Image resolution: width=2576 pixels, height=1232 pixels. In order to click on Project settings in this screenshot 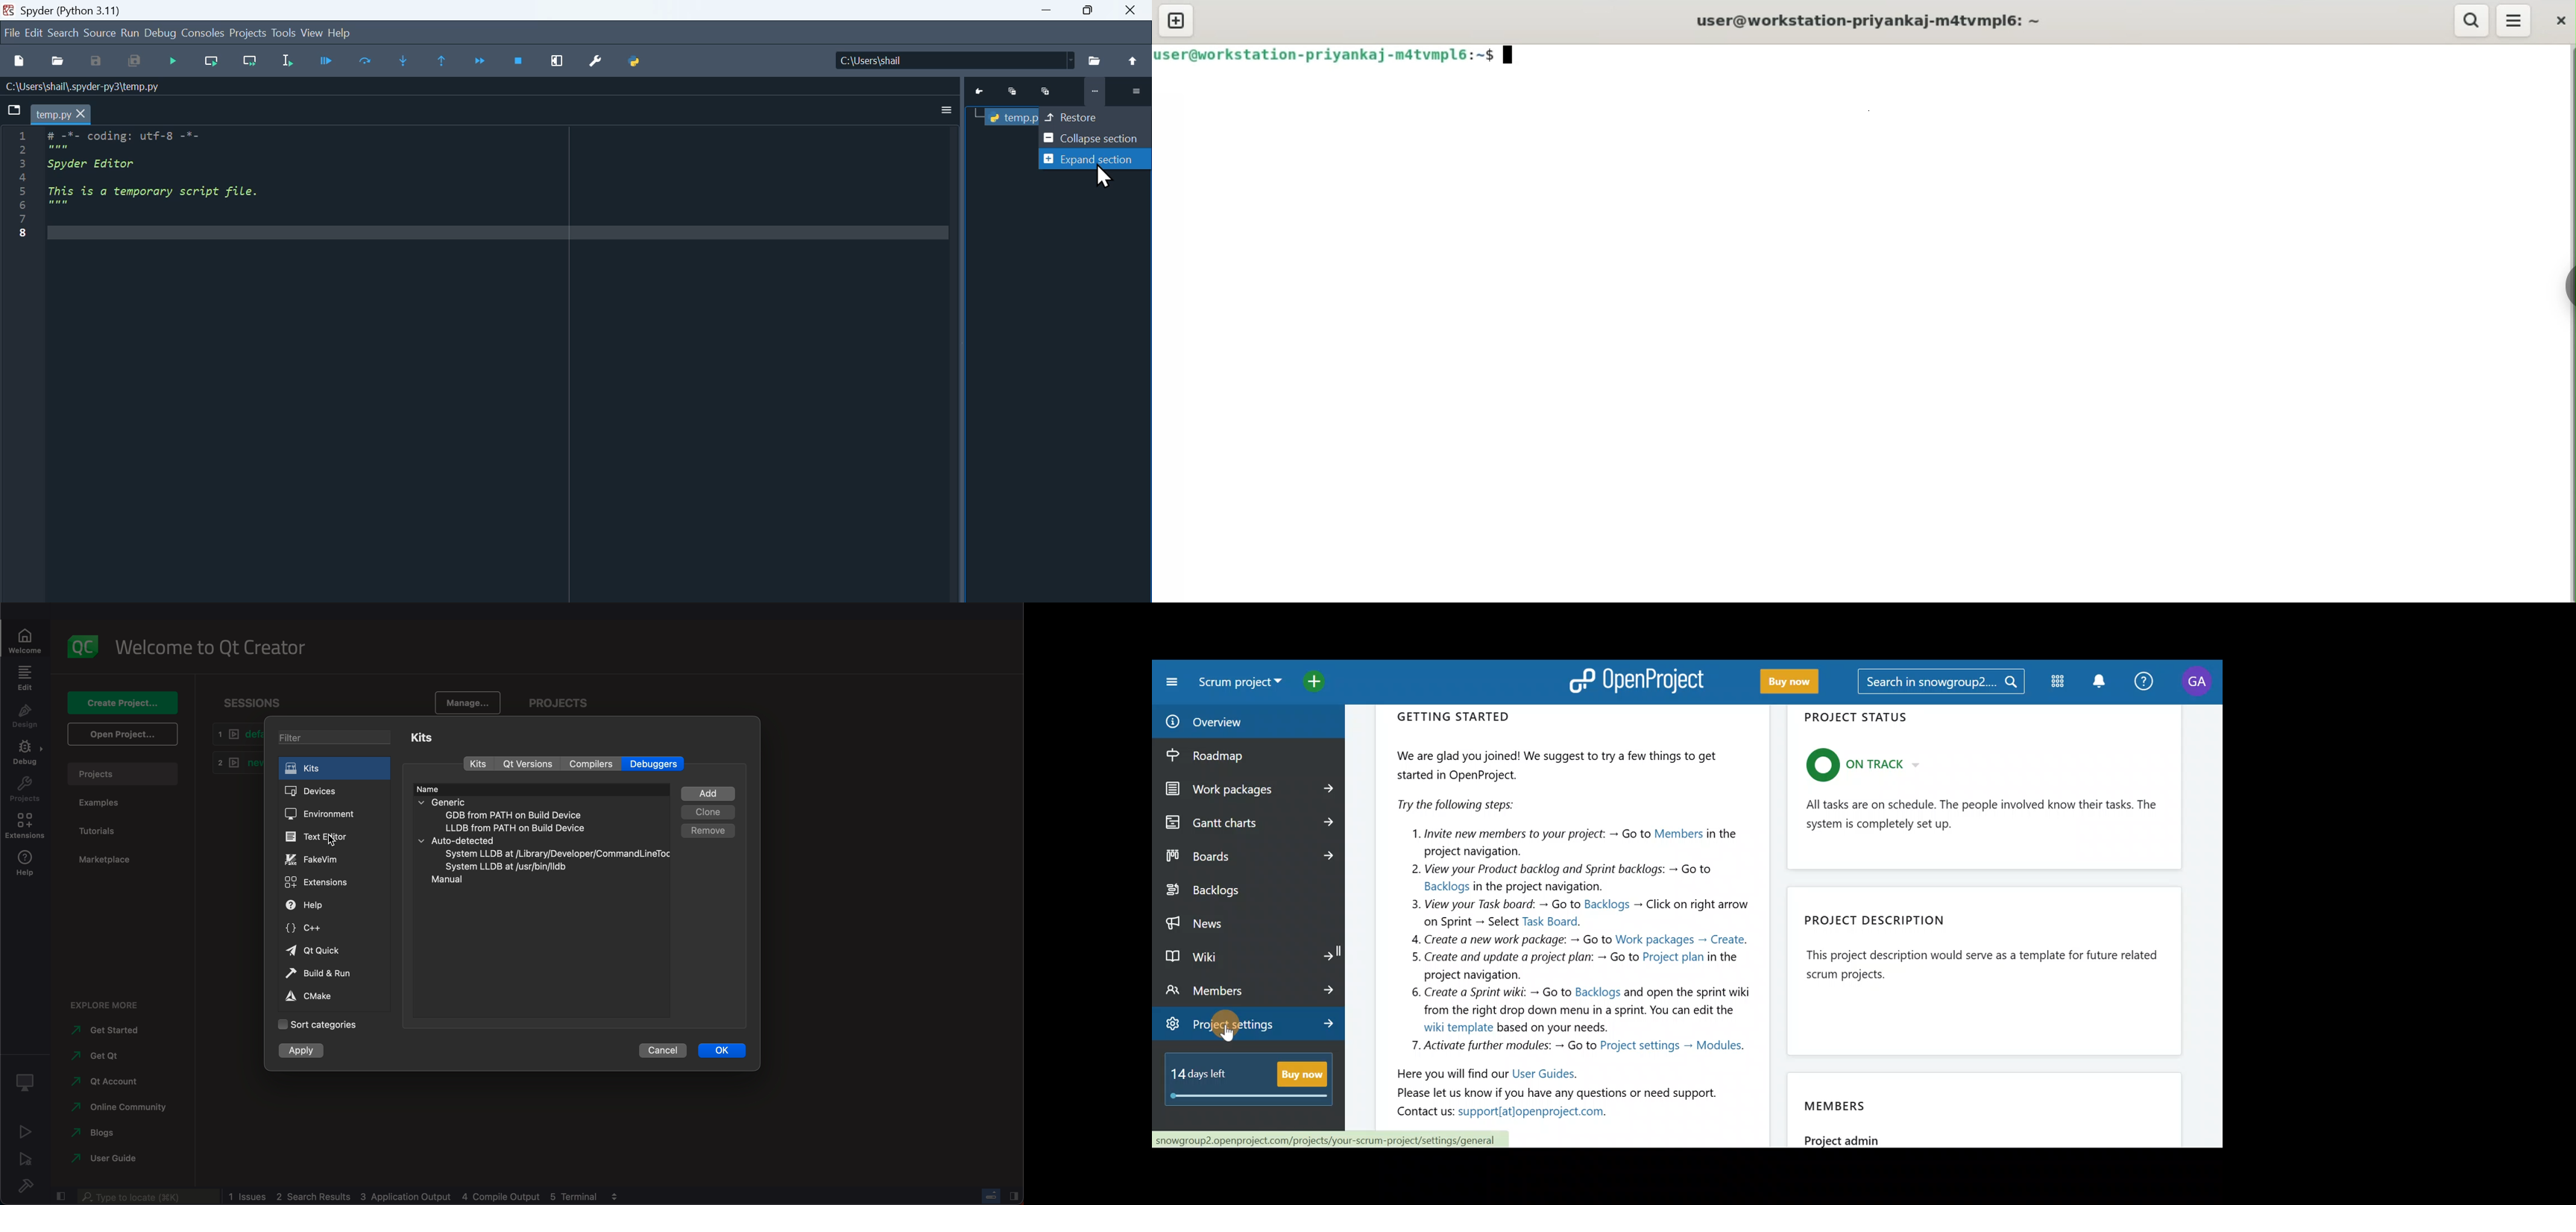, I will do `click(1251, 1026)`.